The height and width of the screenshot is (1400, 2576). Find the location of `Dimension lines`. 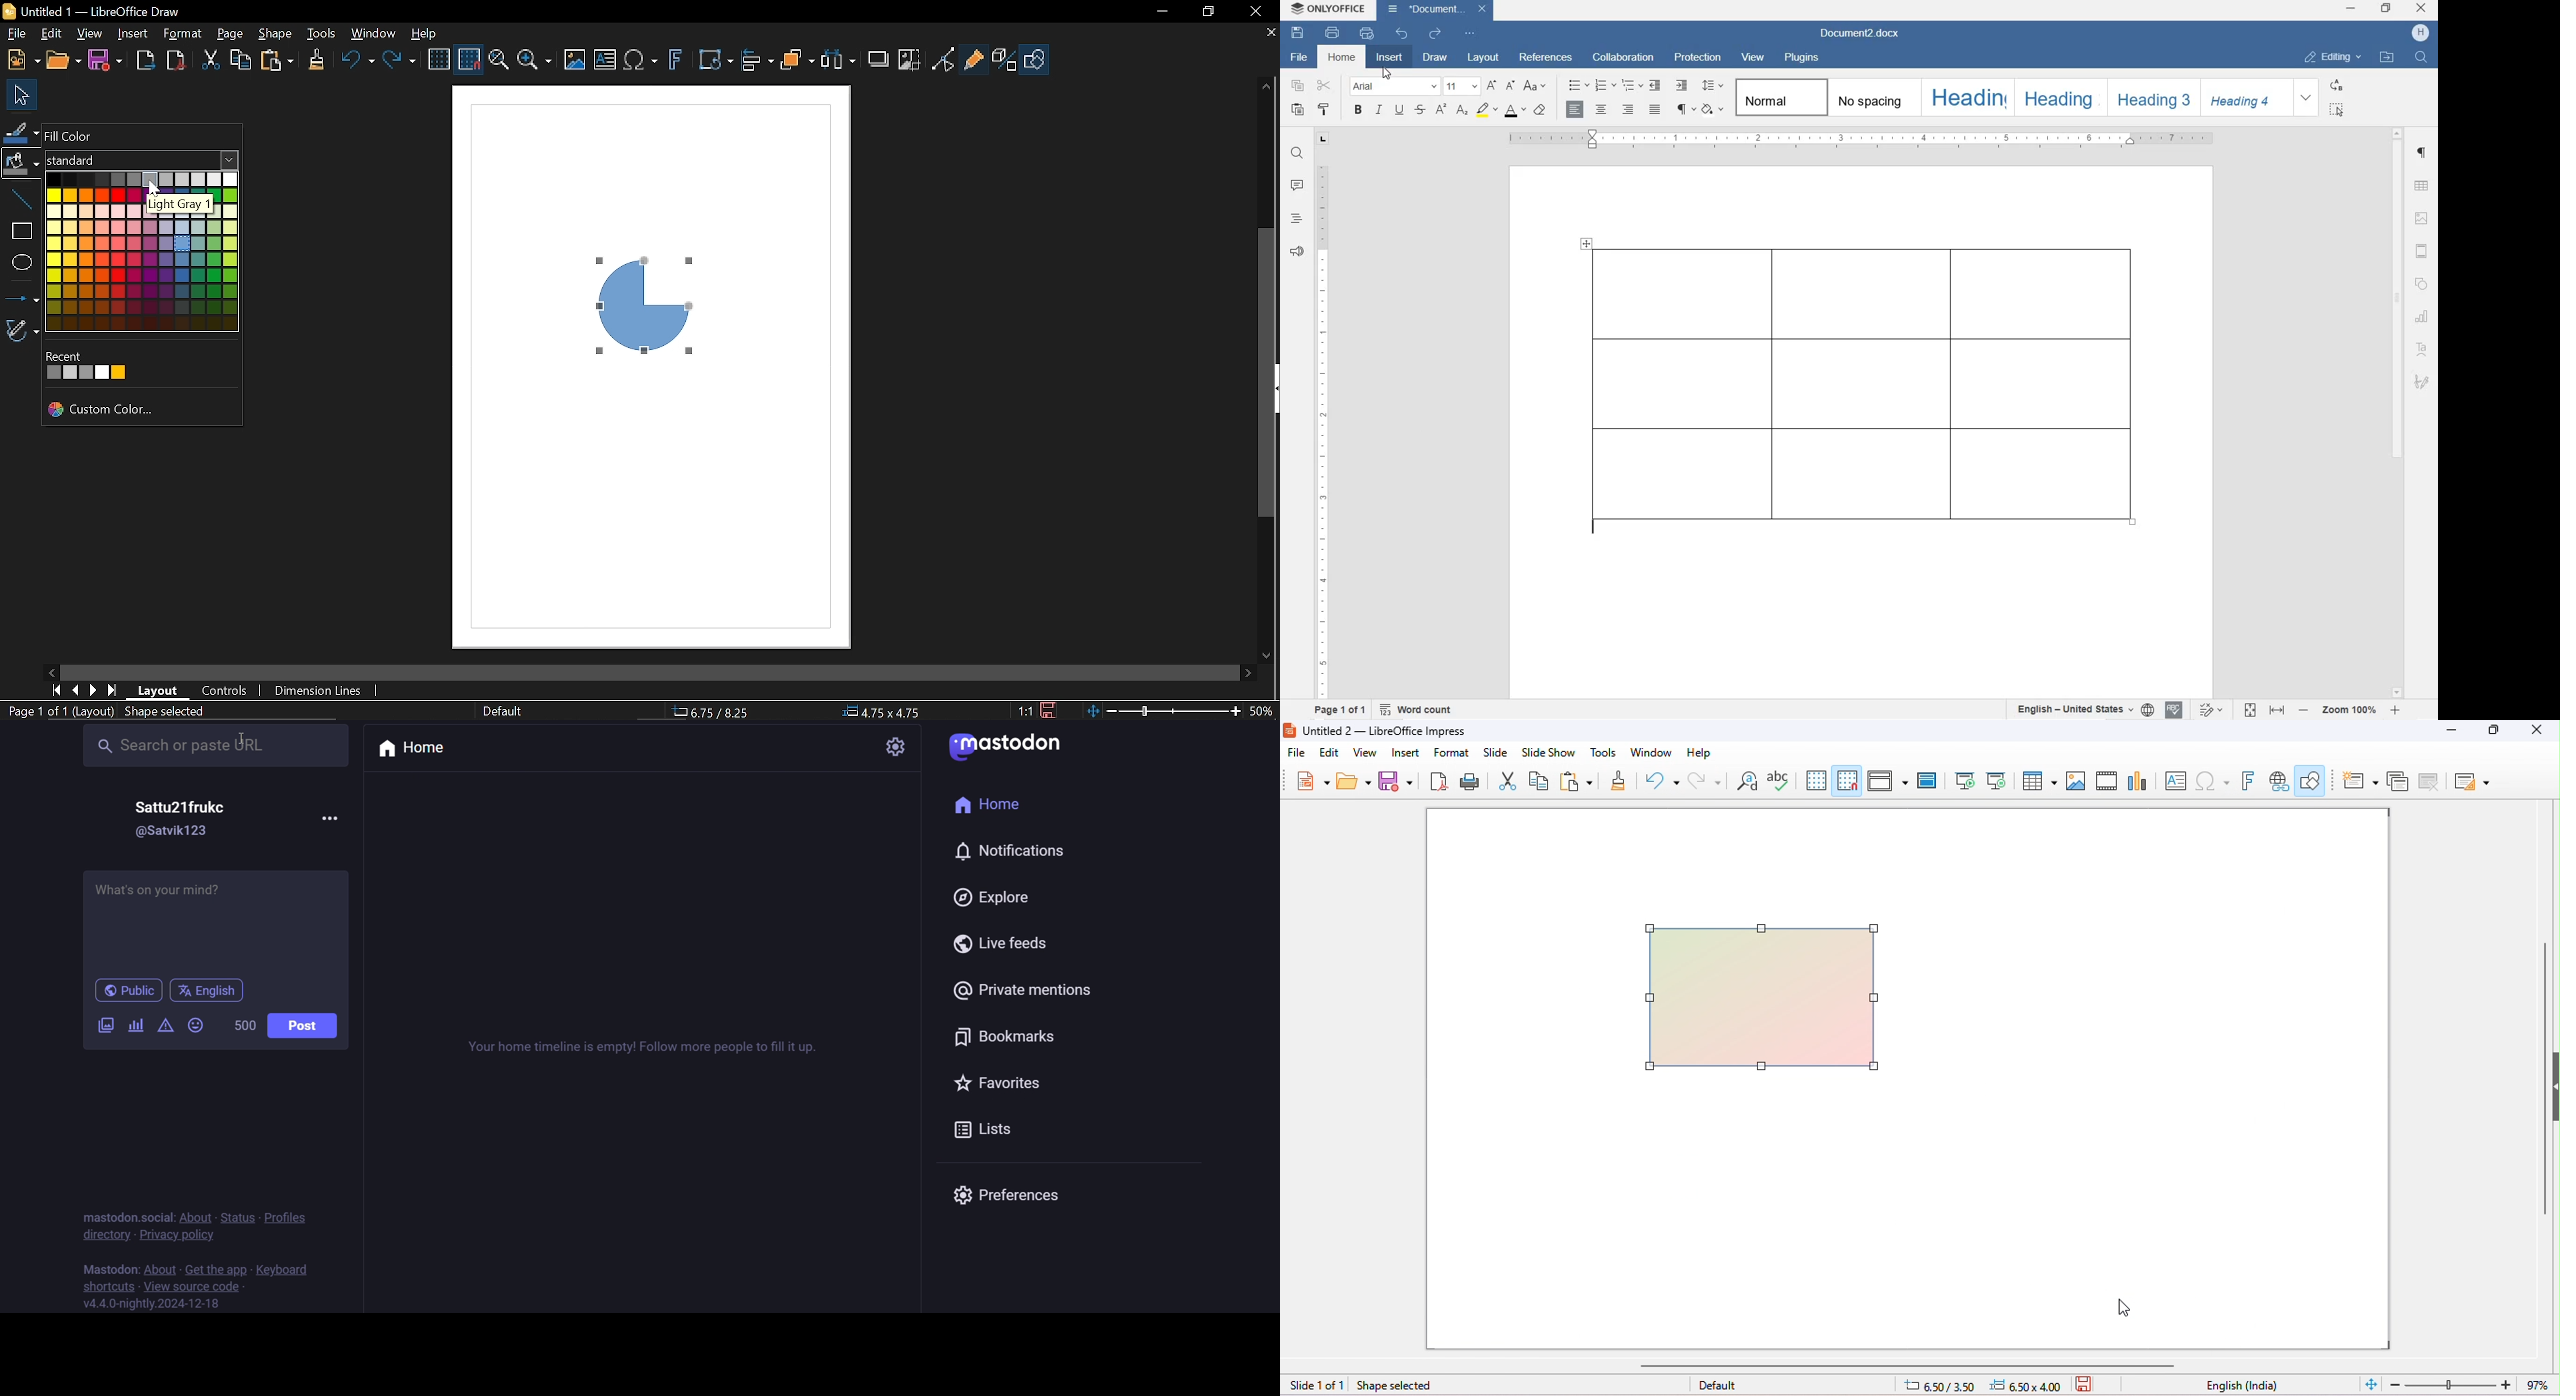

Dimension lines is located at coordinates (318, 691).